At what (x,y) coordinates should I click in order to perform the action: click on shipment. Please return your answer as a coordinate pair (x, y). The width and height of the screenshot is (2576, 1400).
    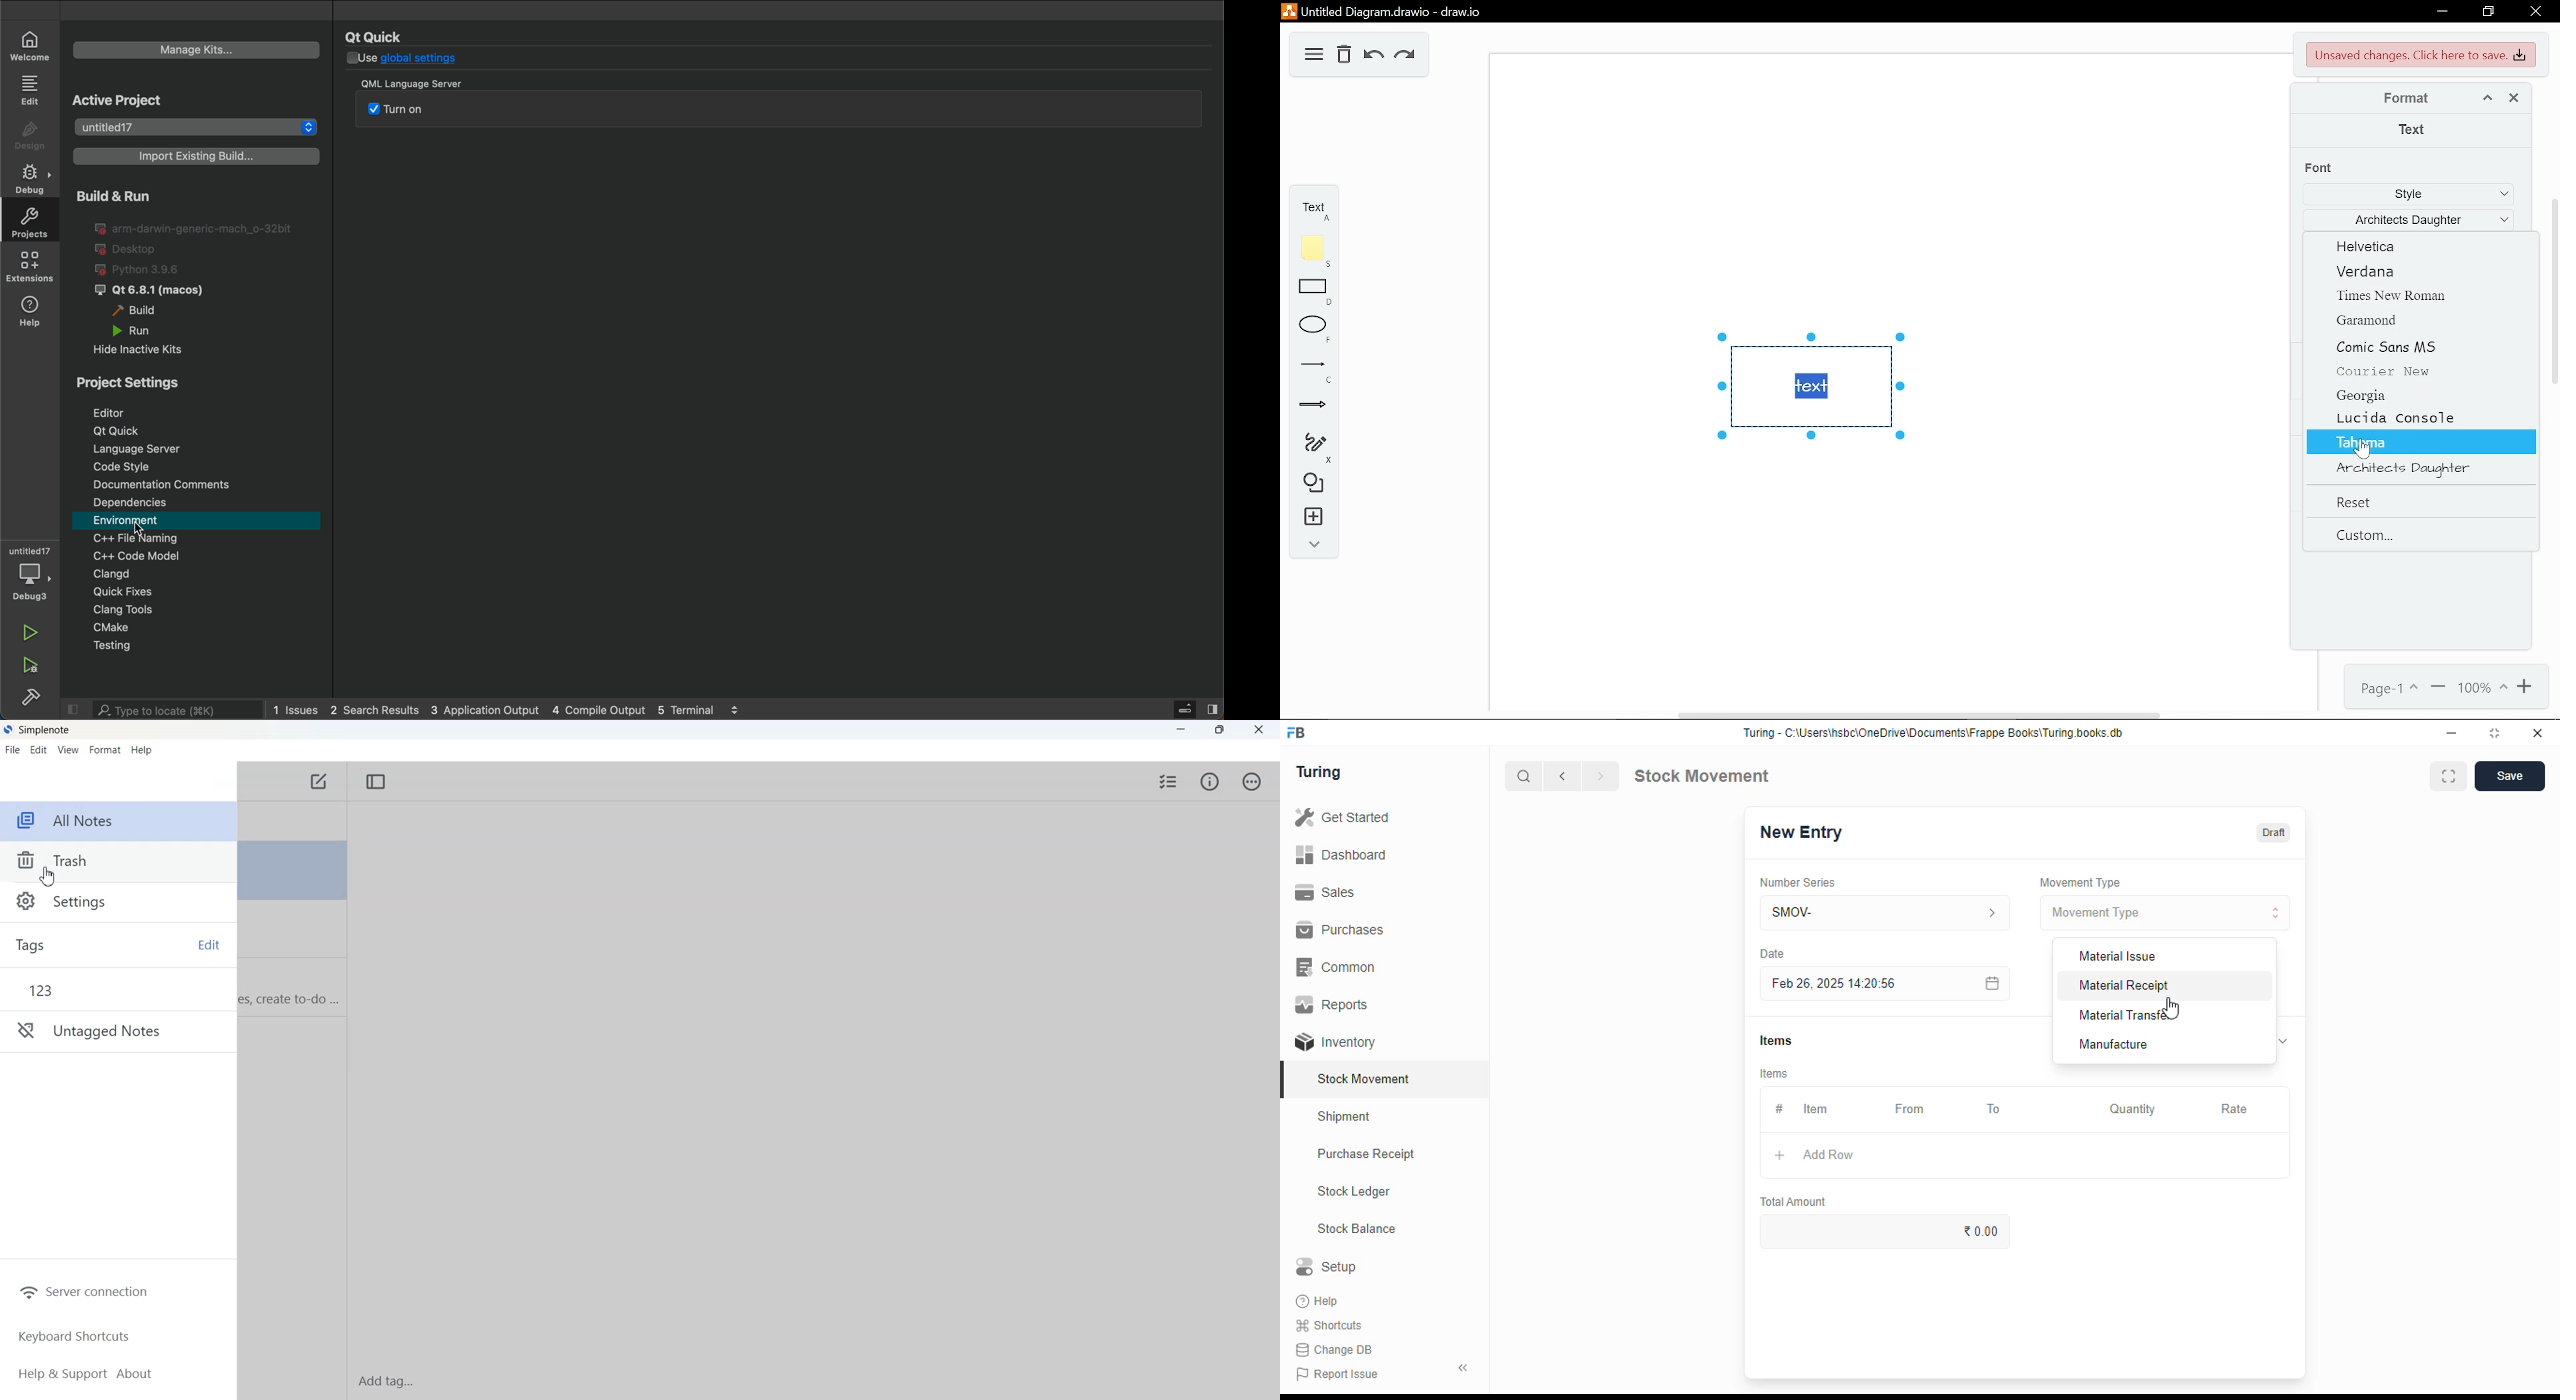
    Looking at the image, I should click on (1345, 1117).